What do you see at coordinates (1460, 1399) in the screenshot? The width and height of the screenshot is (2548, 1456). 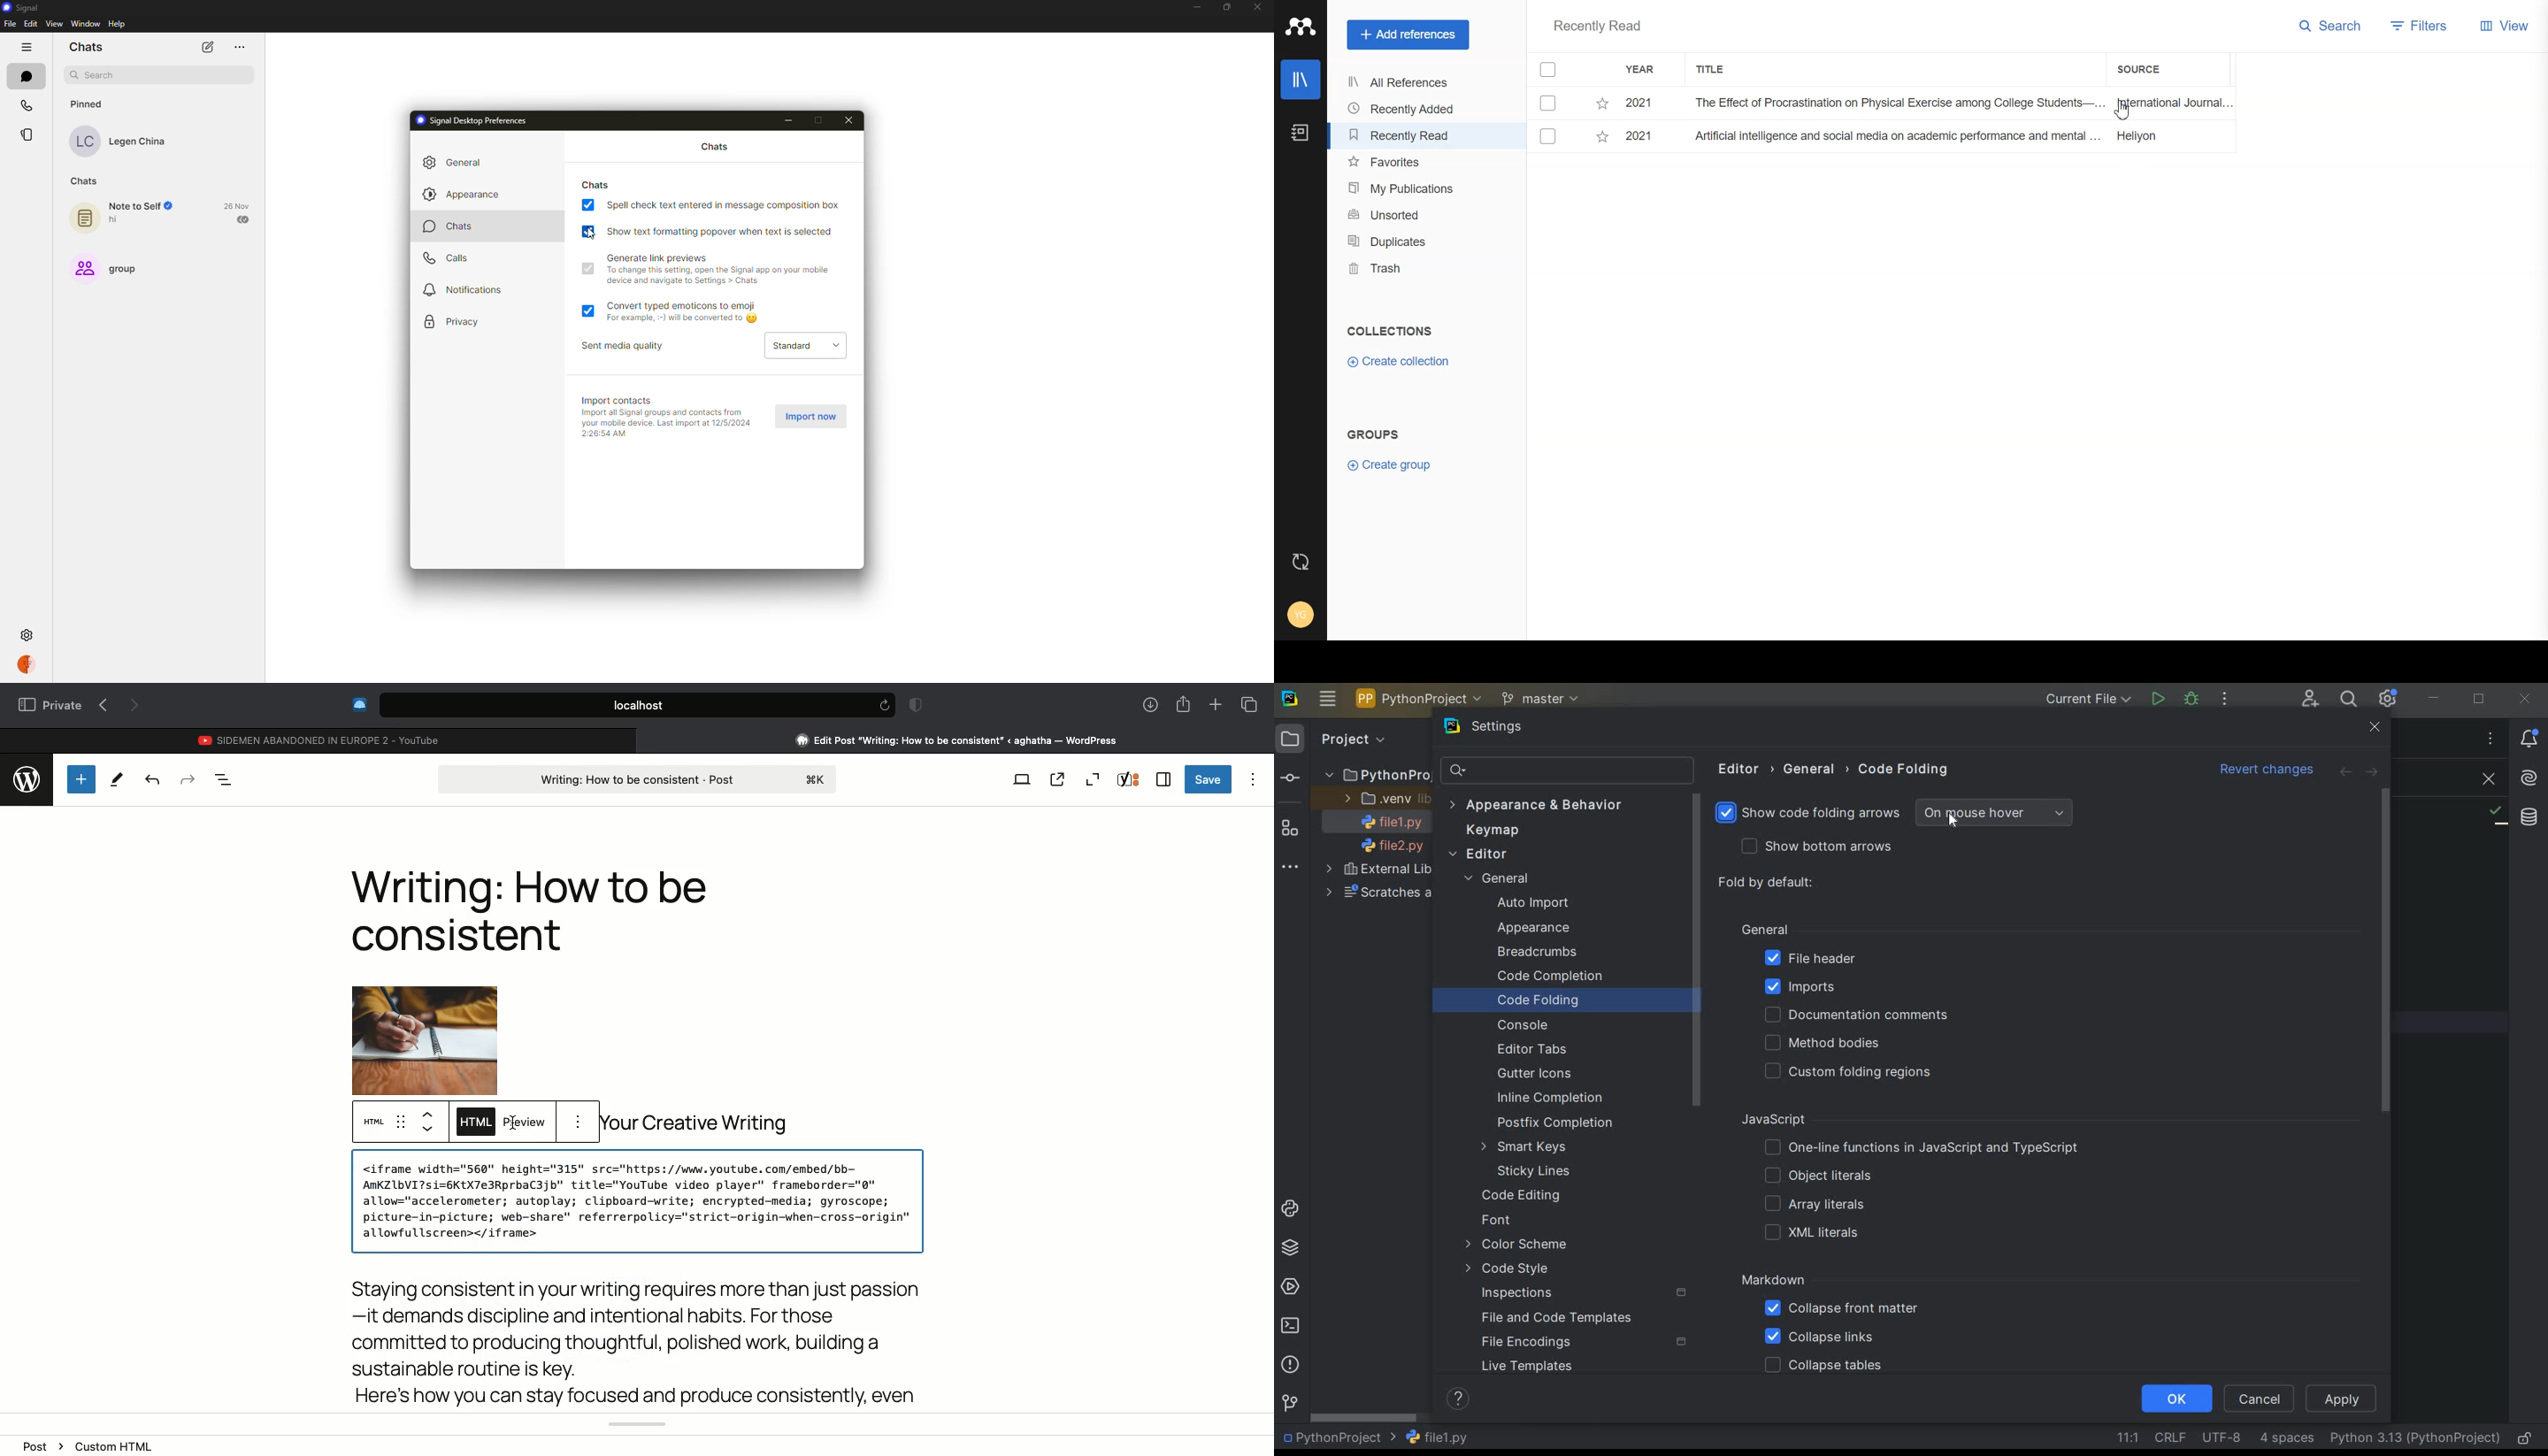 I see `HELP` at bounding box center [1460, 1399].